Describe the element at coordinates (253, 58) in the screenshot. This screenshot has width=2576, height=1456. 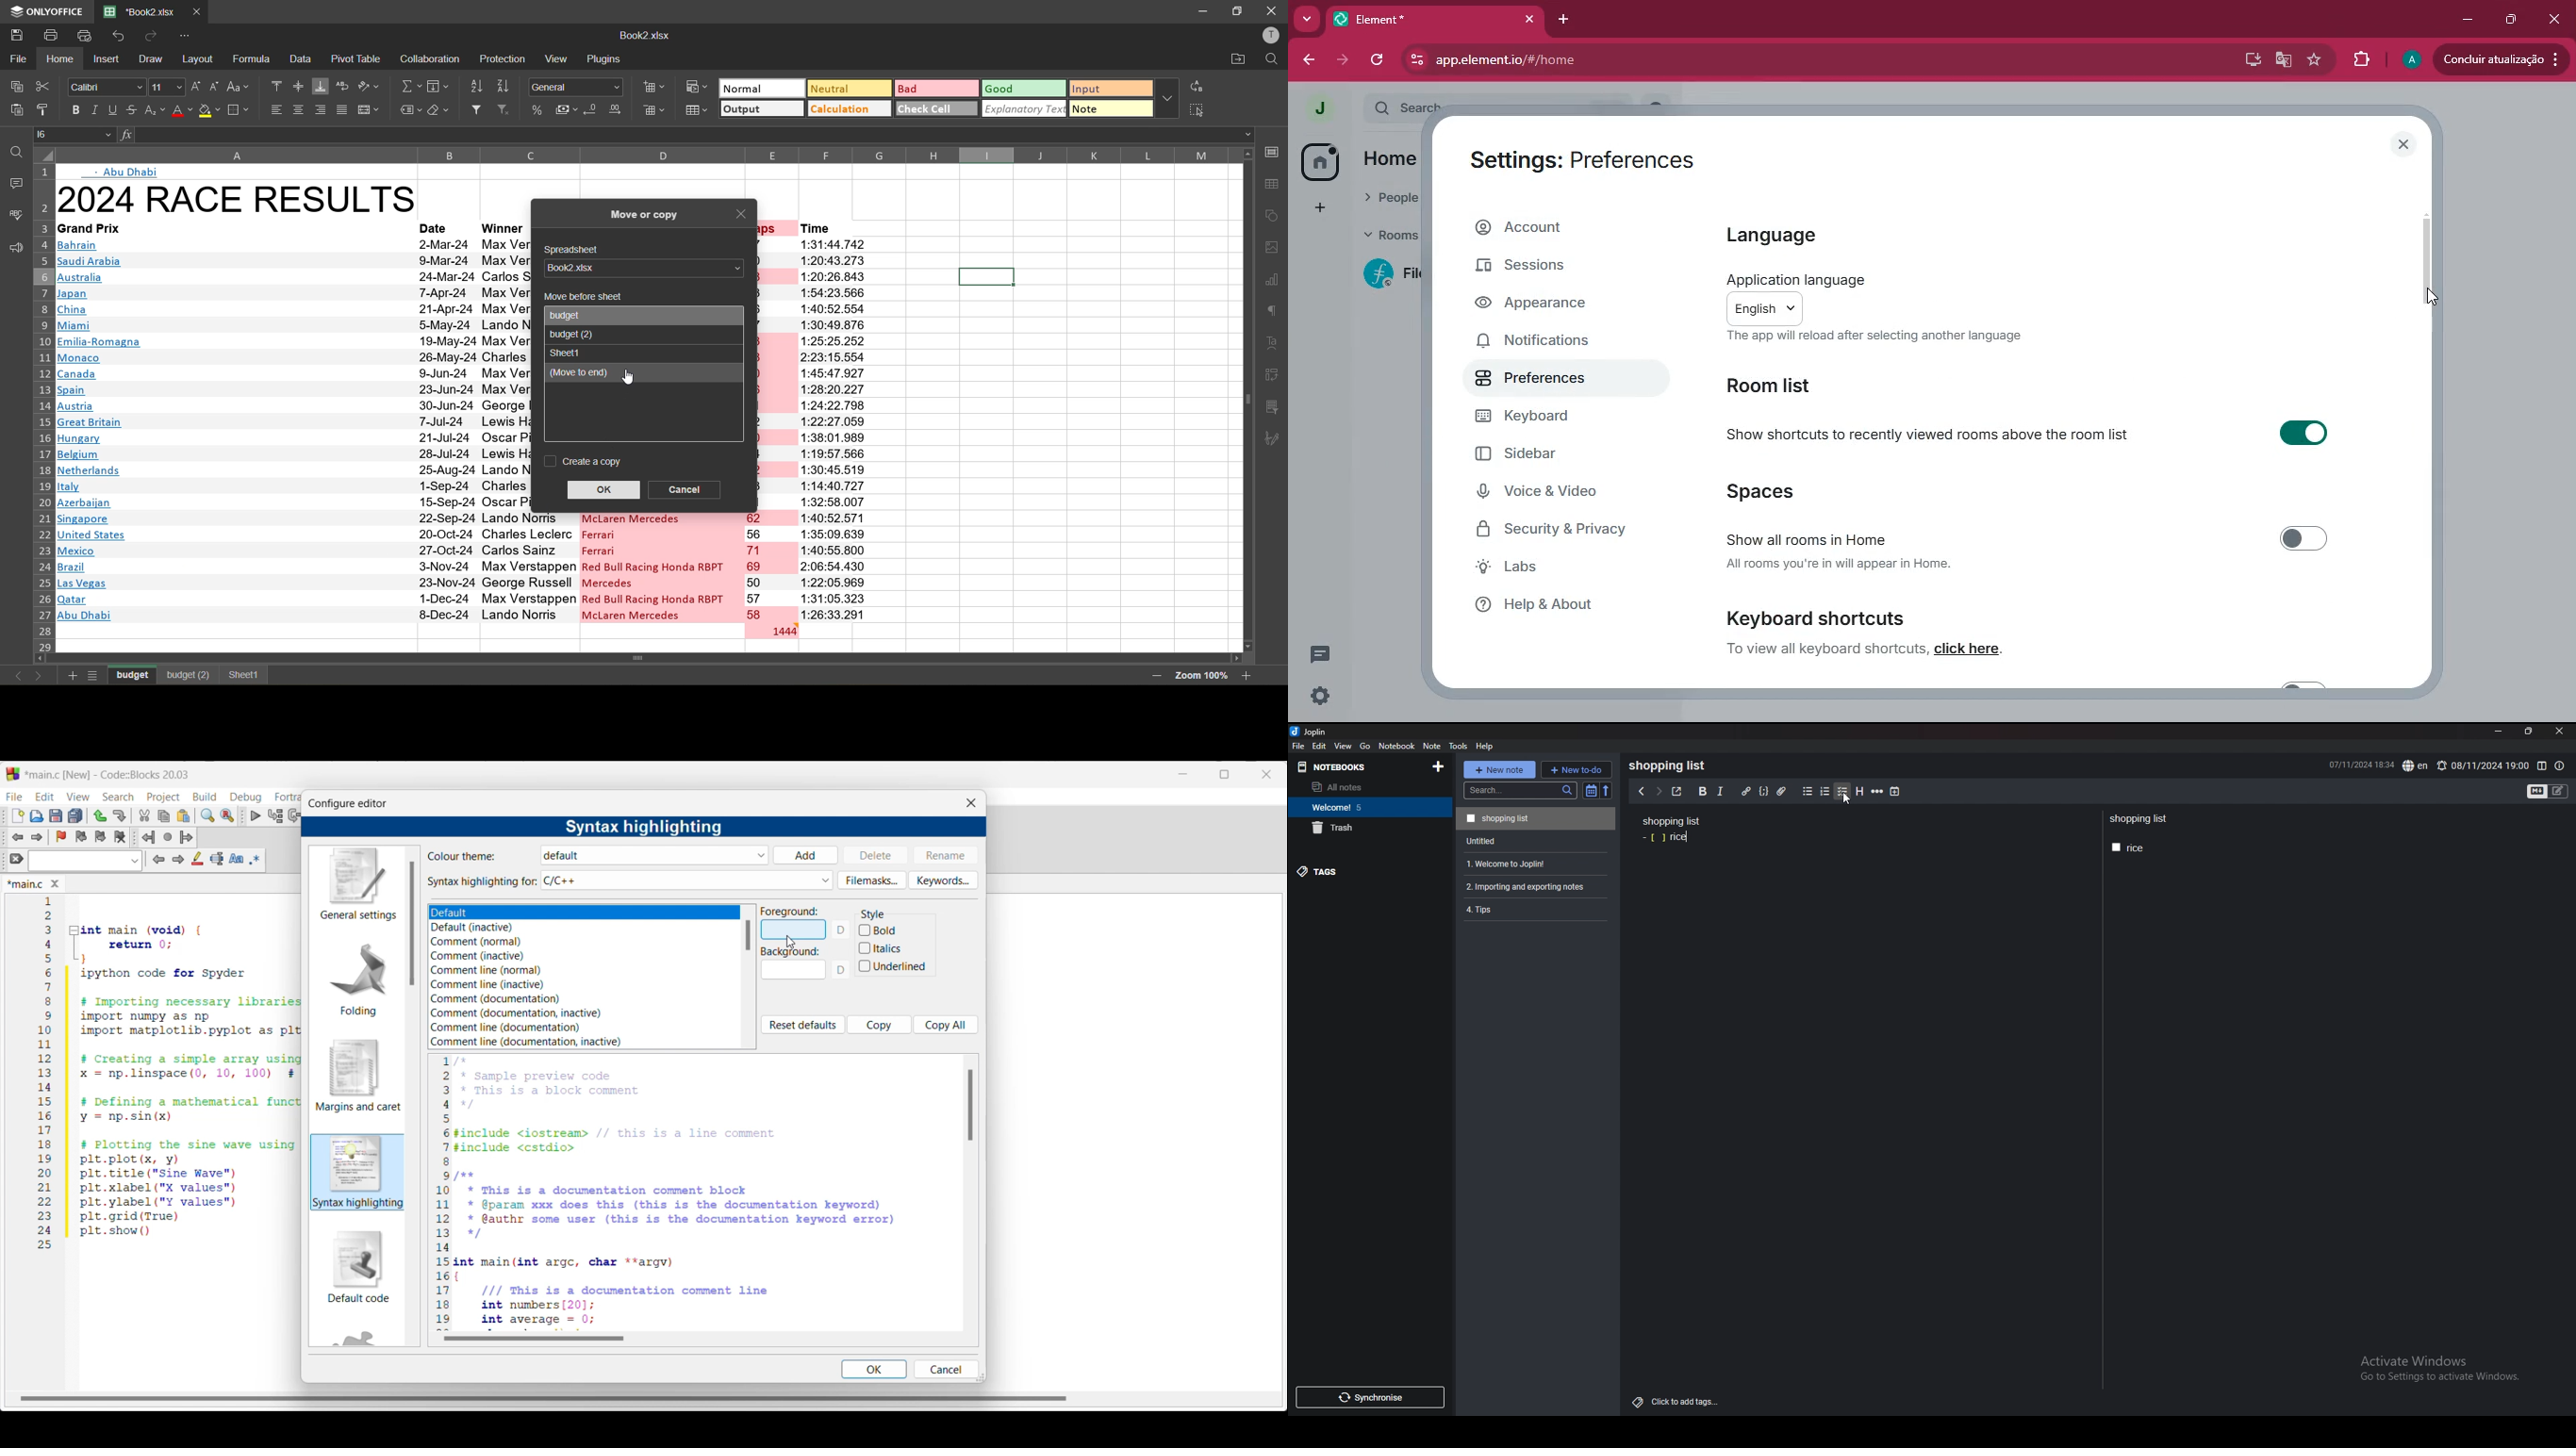
I see `formula` at that location.